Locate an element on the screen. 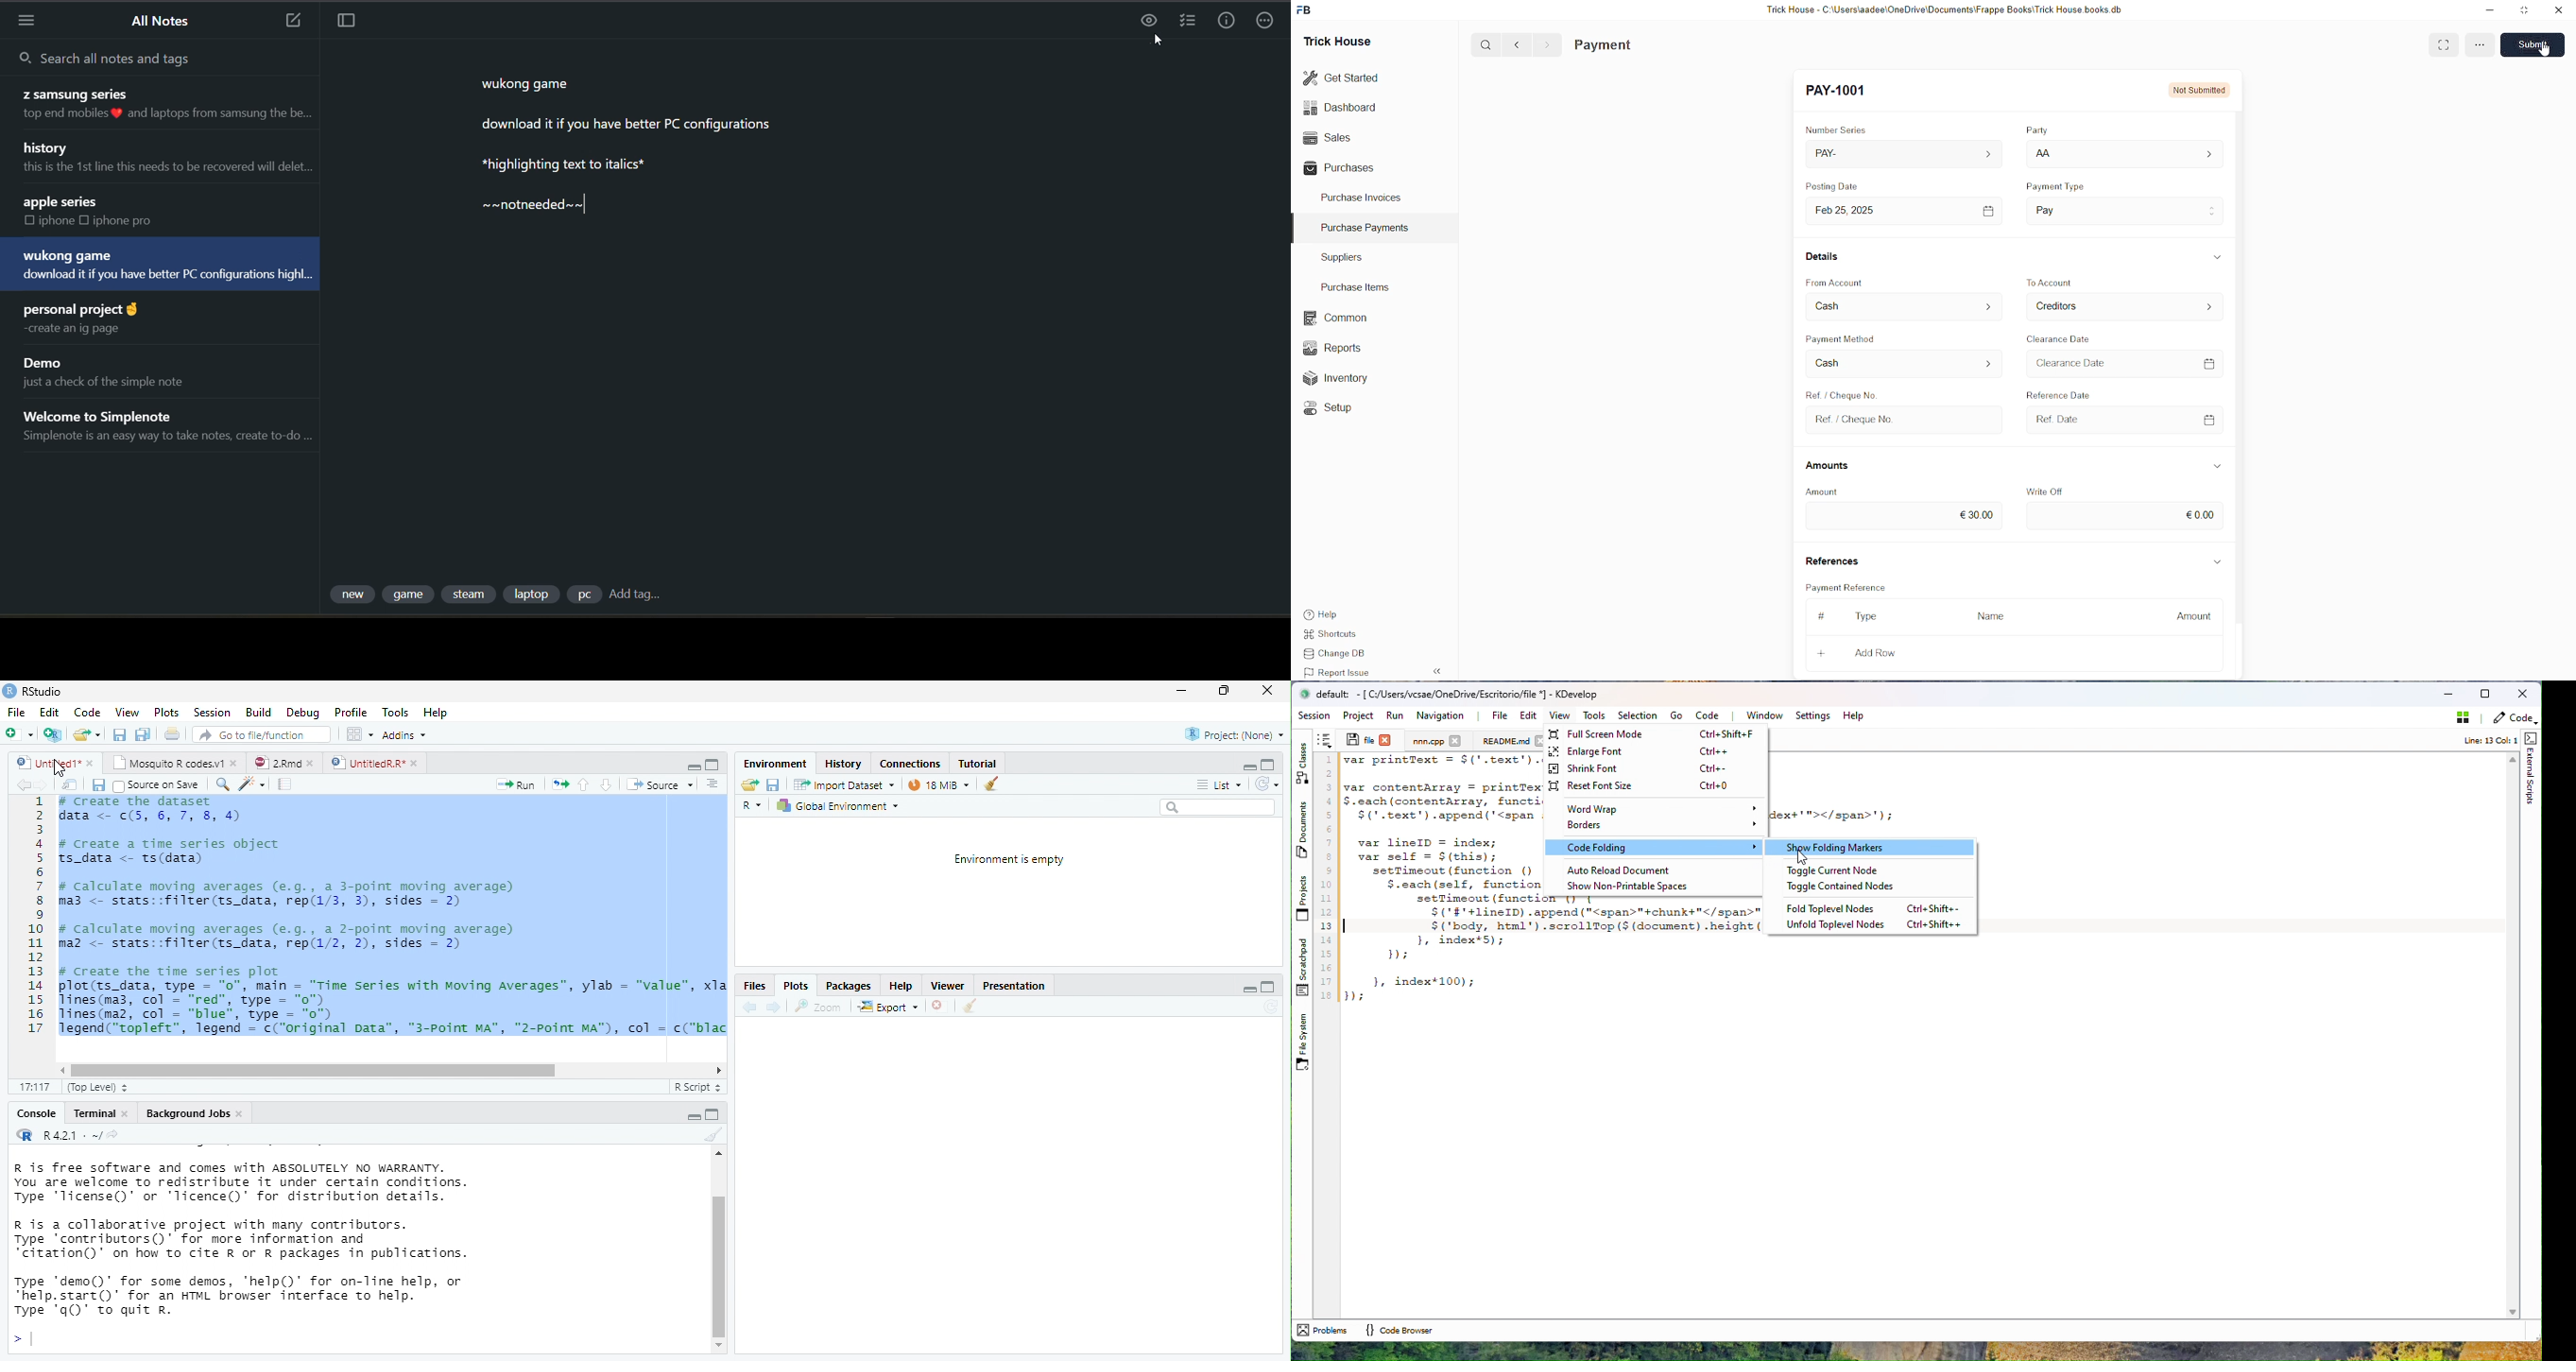  tag 1 is located at coordinates (352, 595).